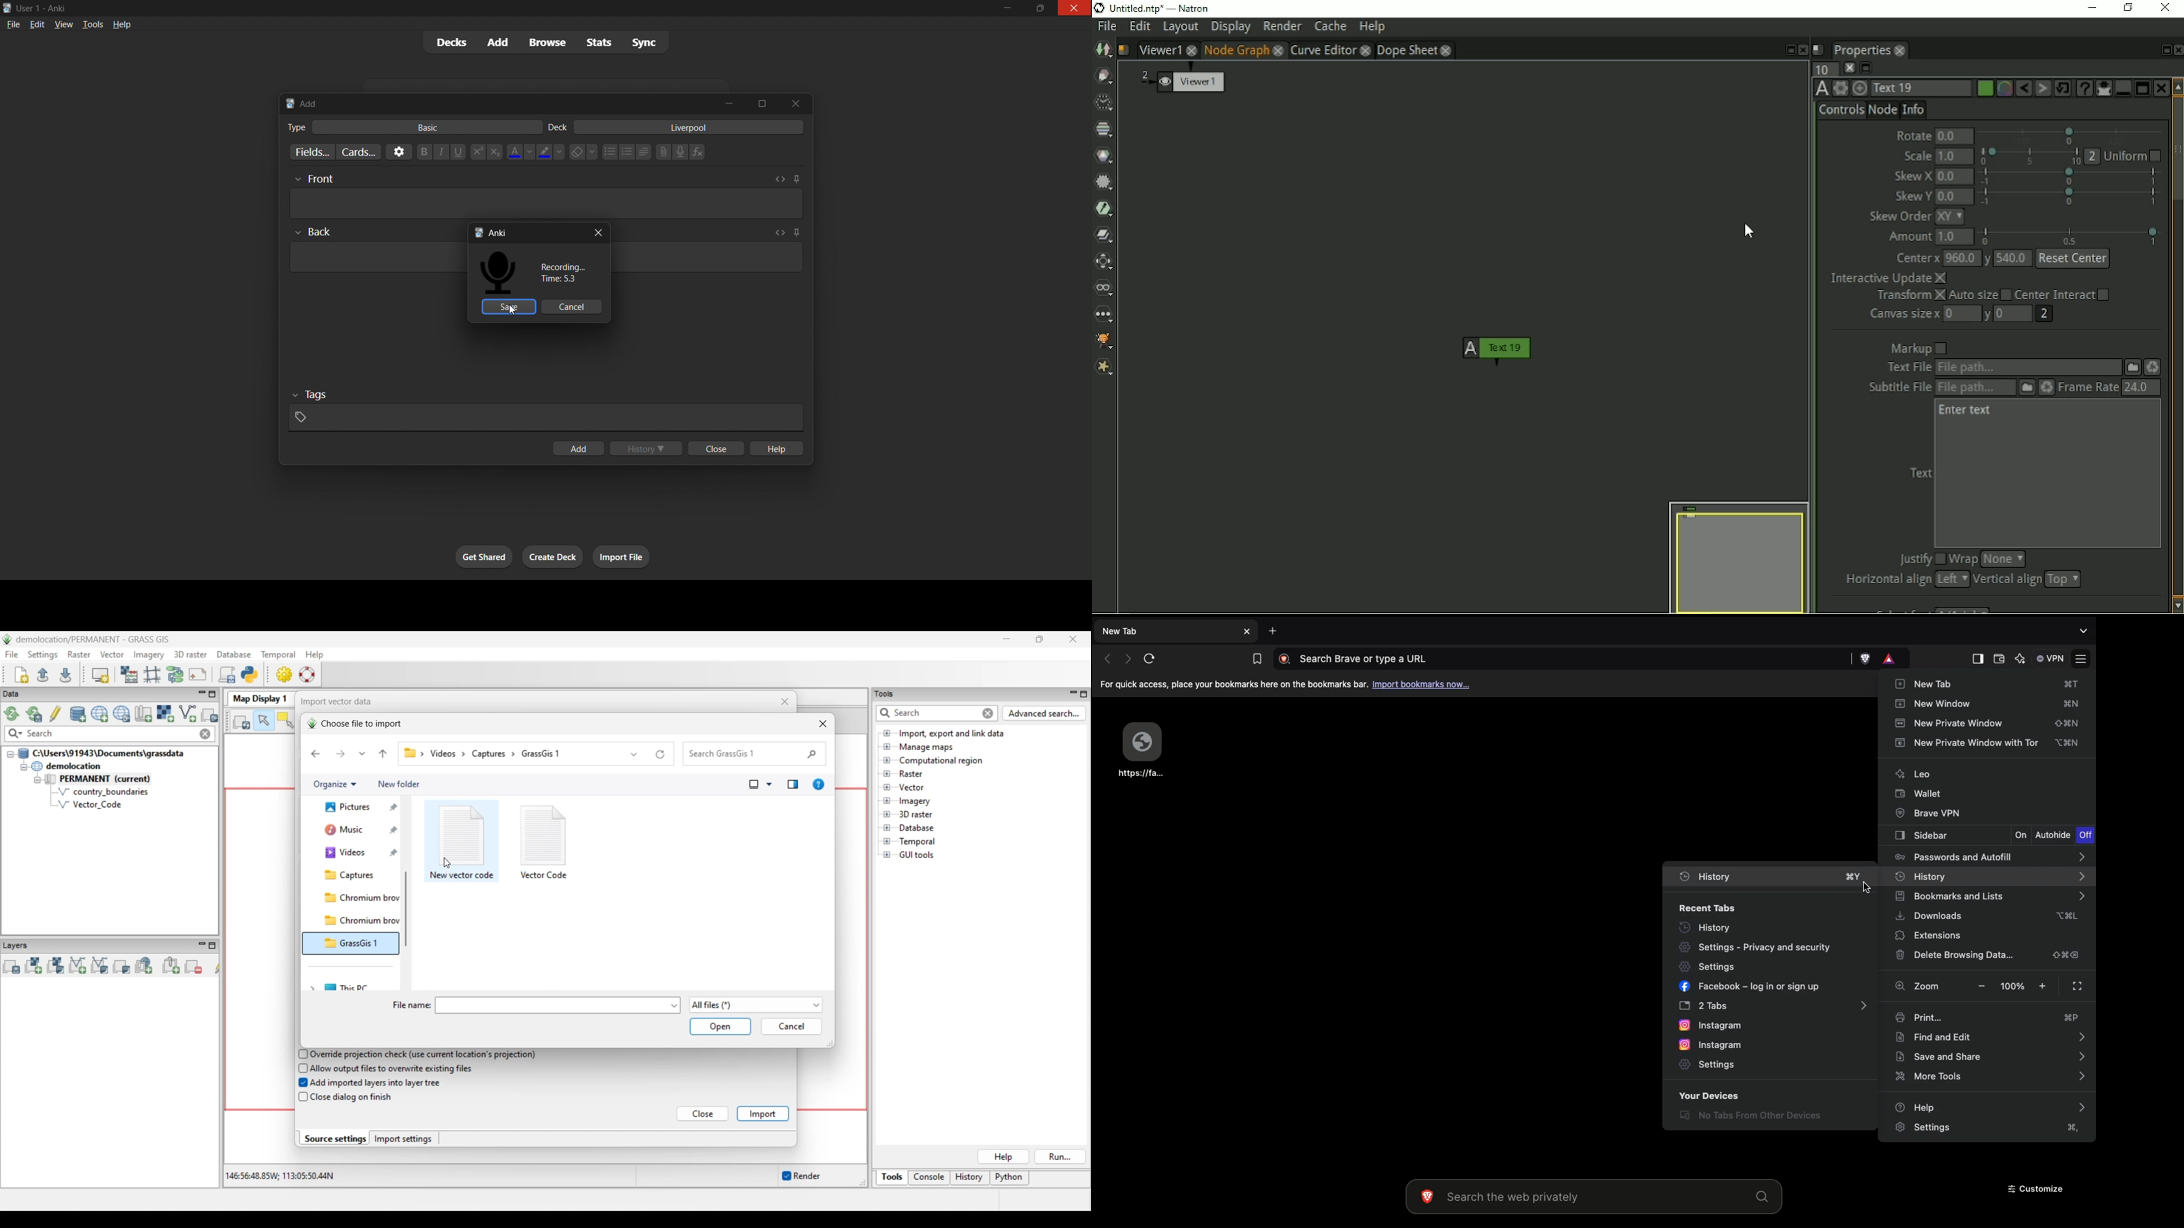  I want to click on Recent tabs, so click(1712, 907).